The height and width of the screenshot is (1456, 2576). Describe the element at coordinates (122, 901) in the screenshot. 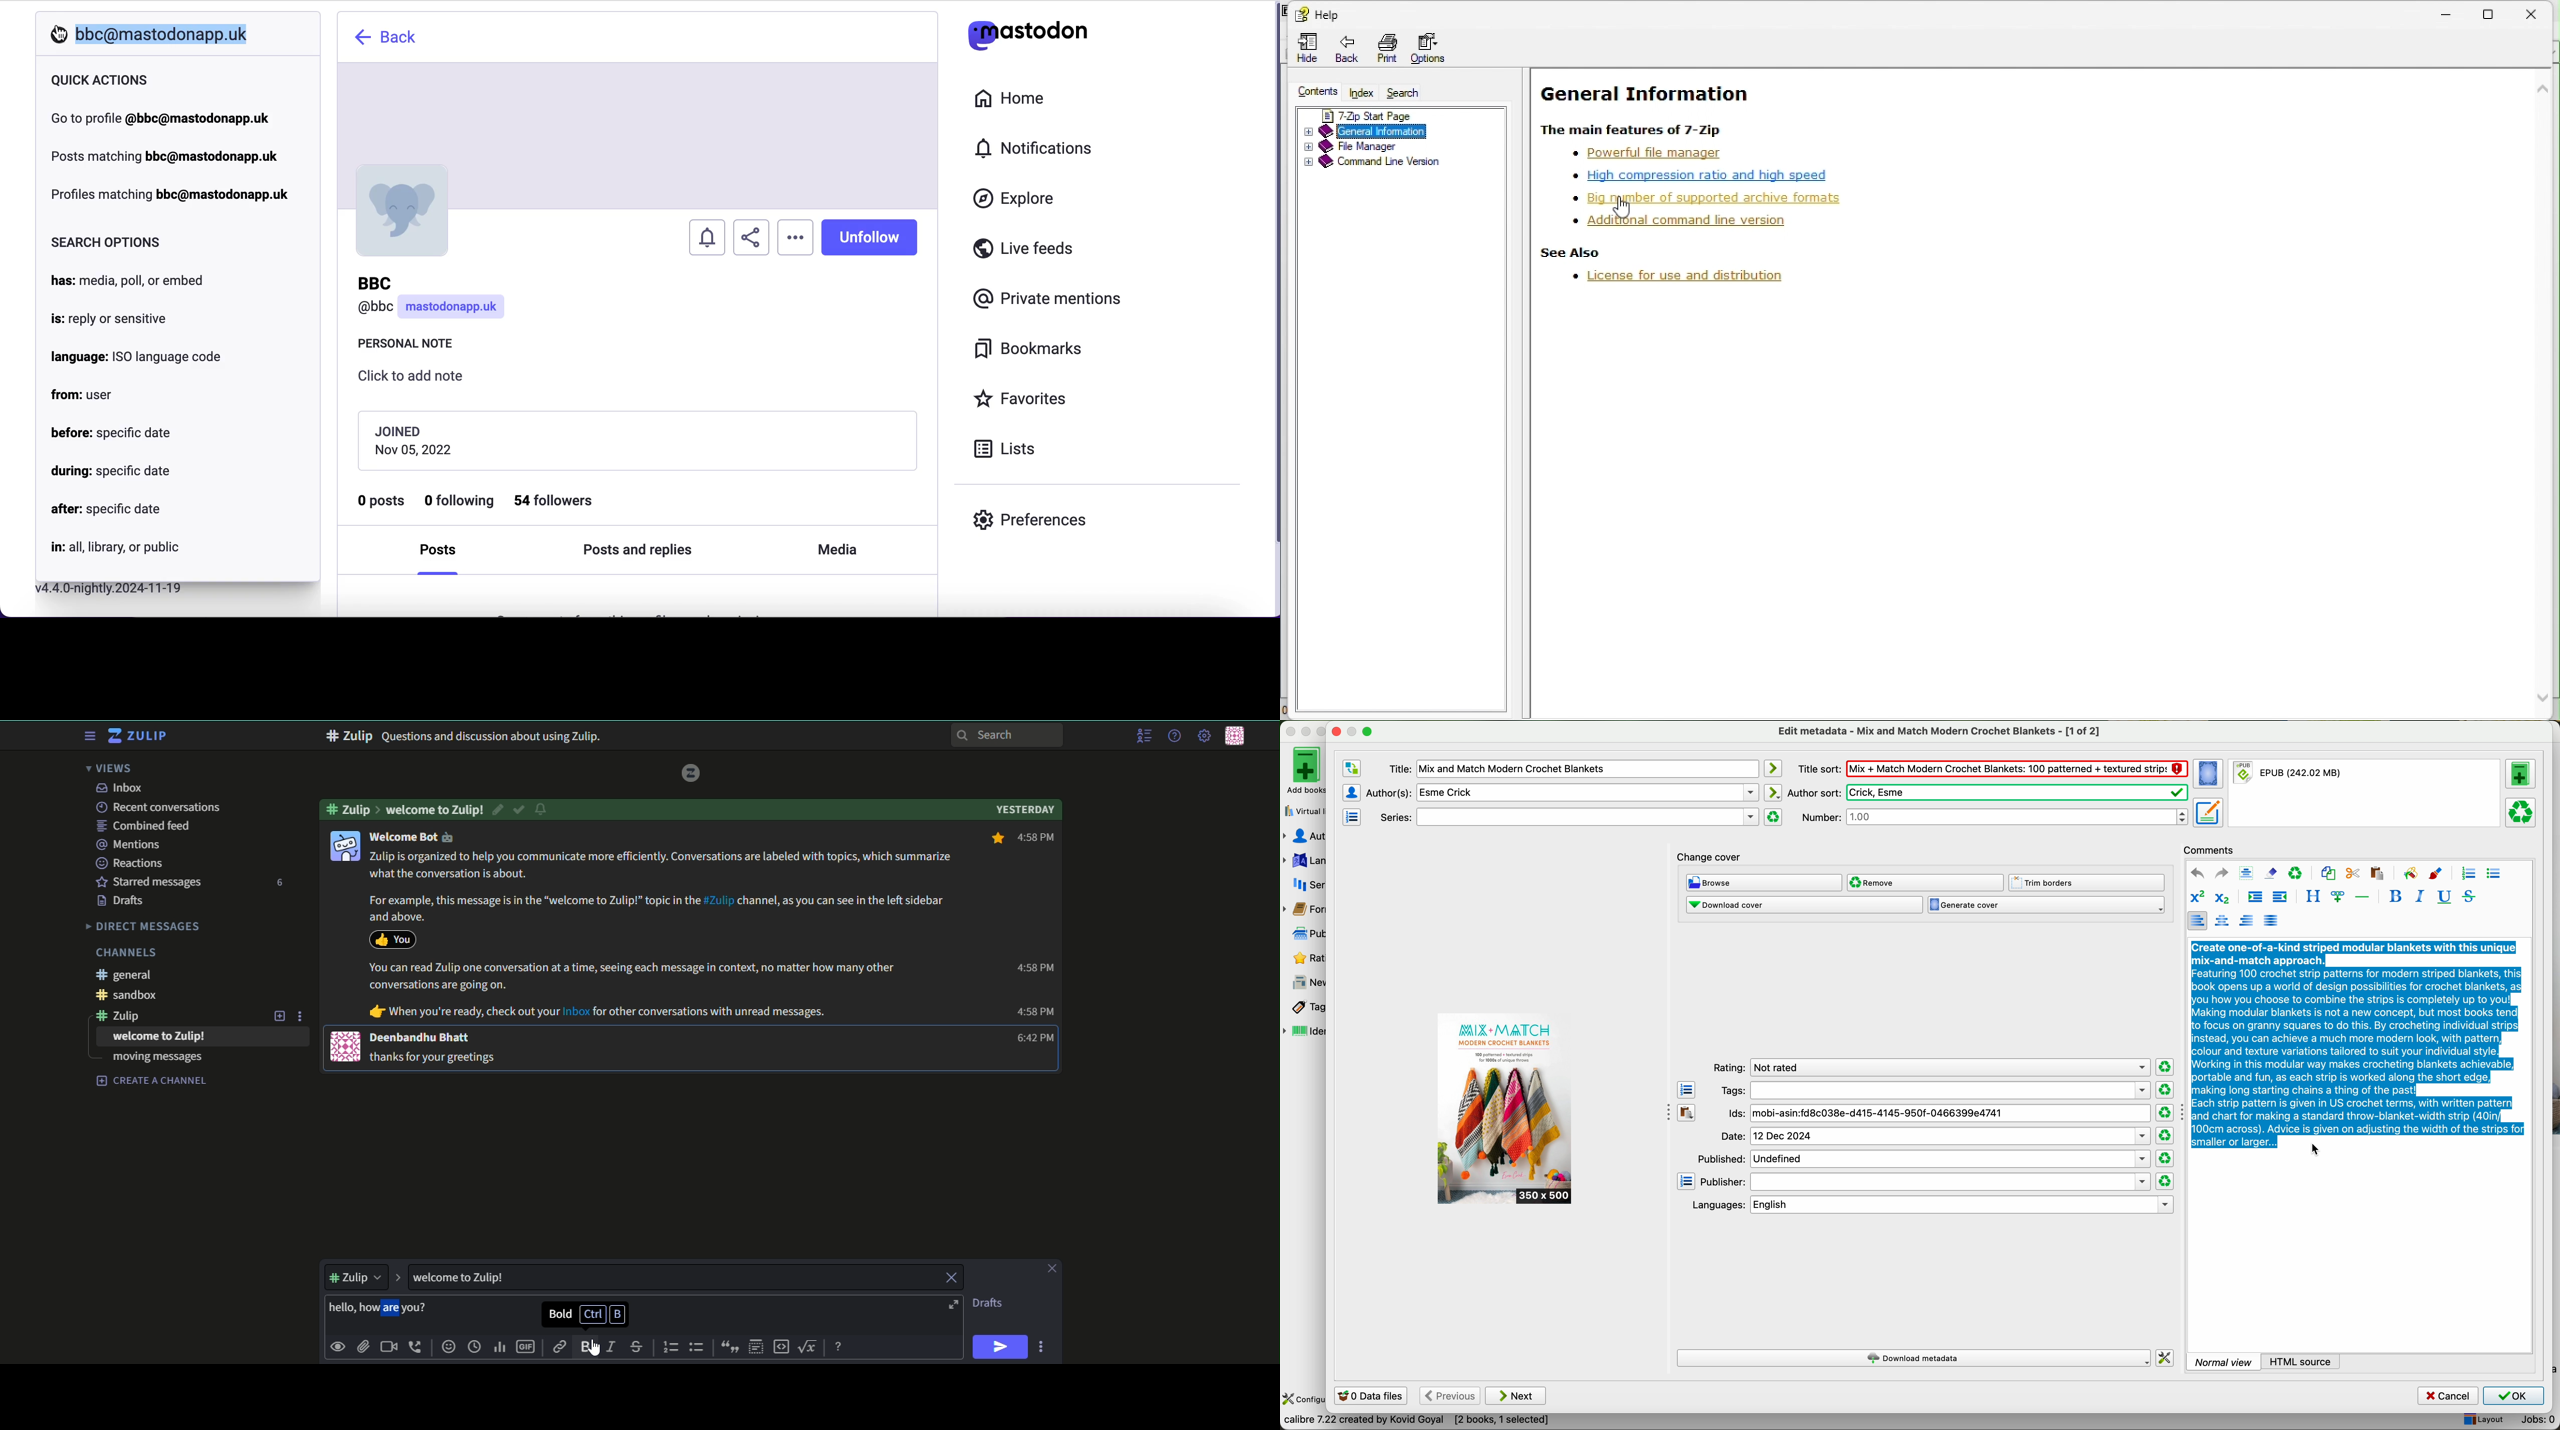

I see `Drafts` at that location.